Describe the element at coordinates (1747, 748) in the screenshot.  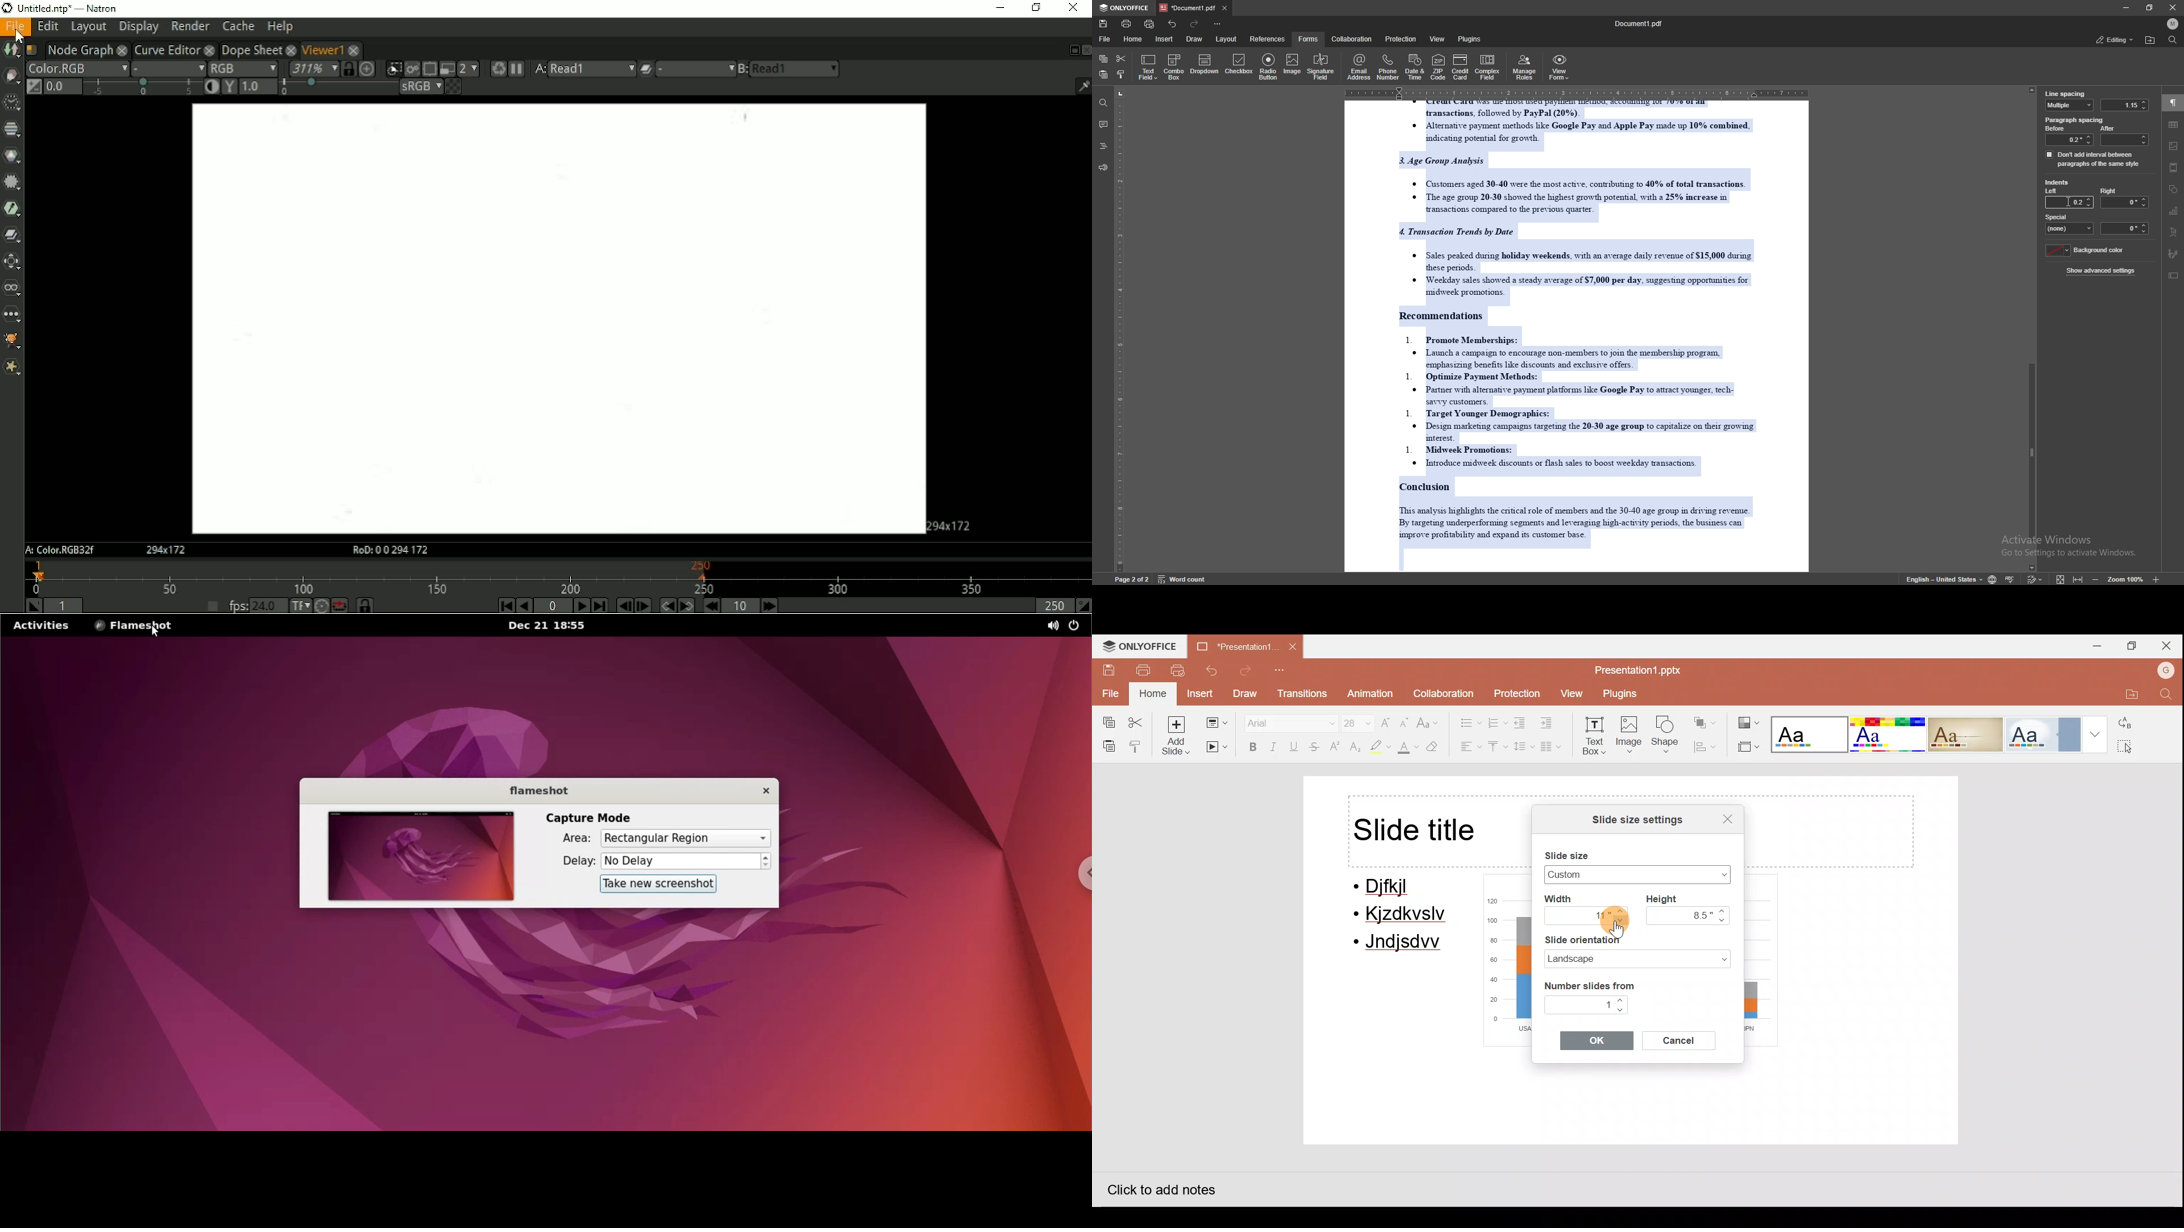
I see `Select slide size` at that location.